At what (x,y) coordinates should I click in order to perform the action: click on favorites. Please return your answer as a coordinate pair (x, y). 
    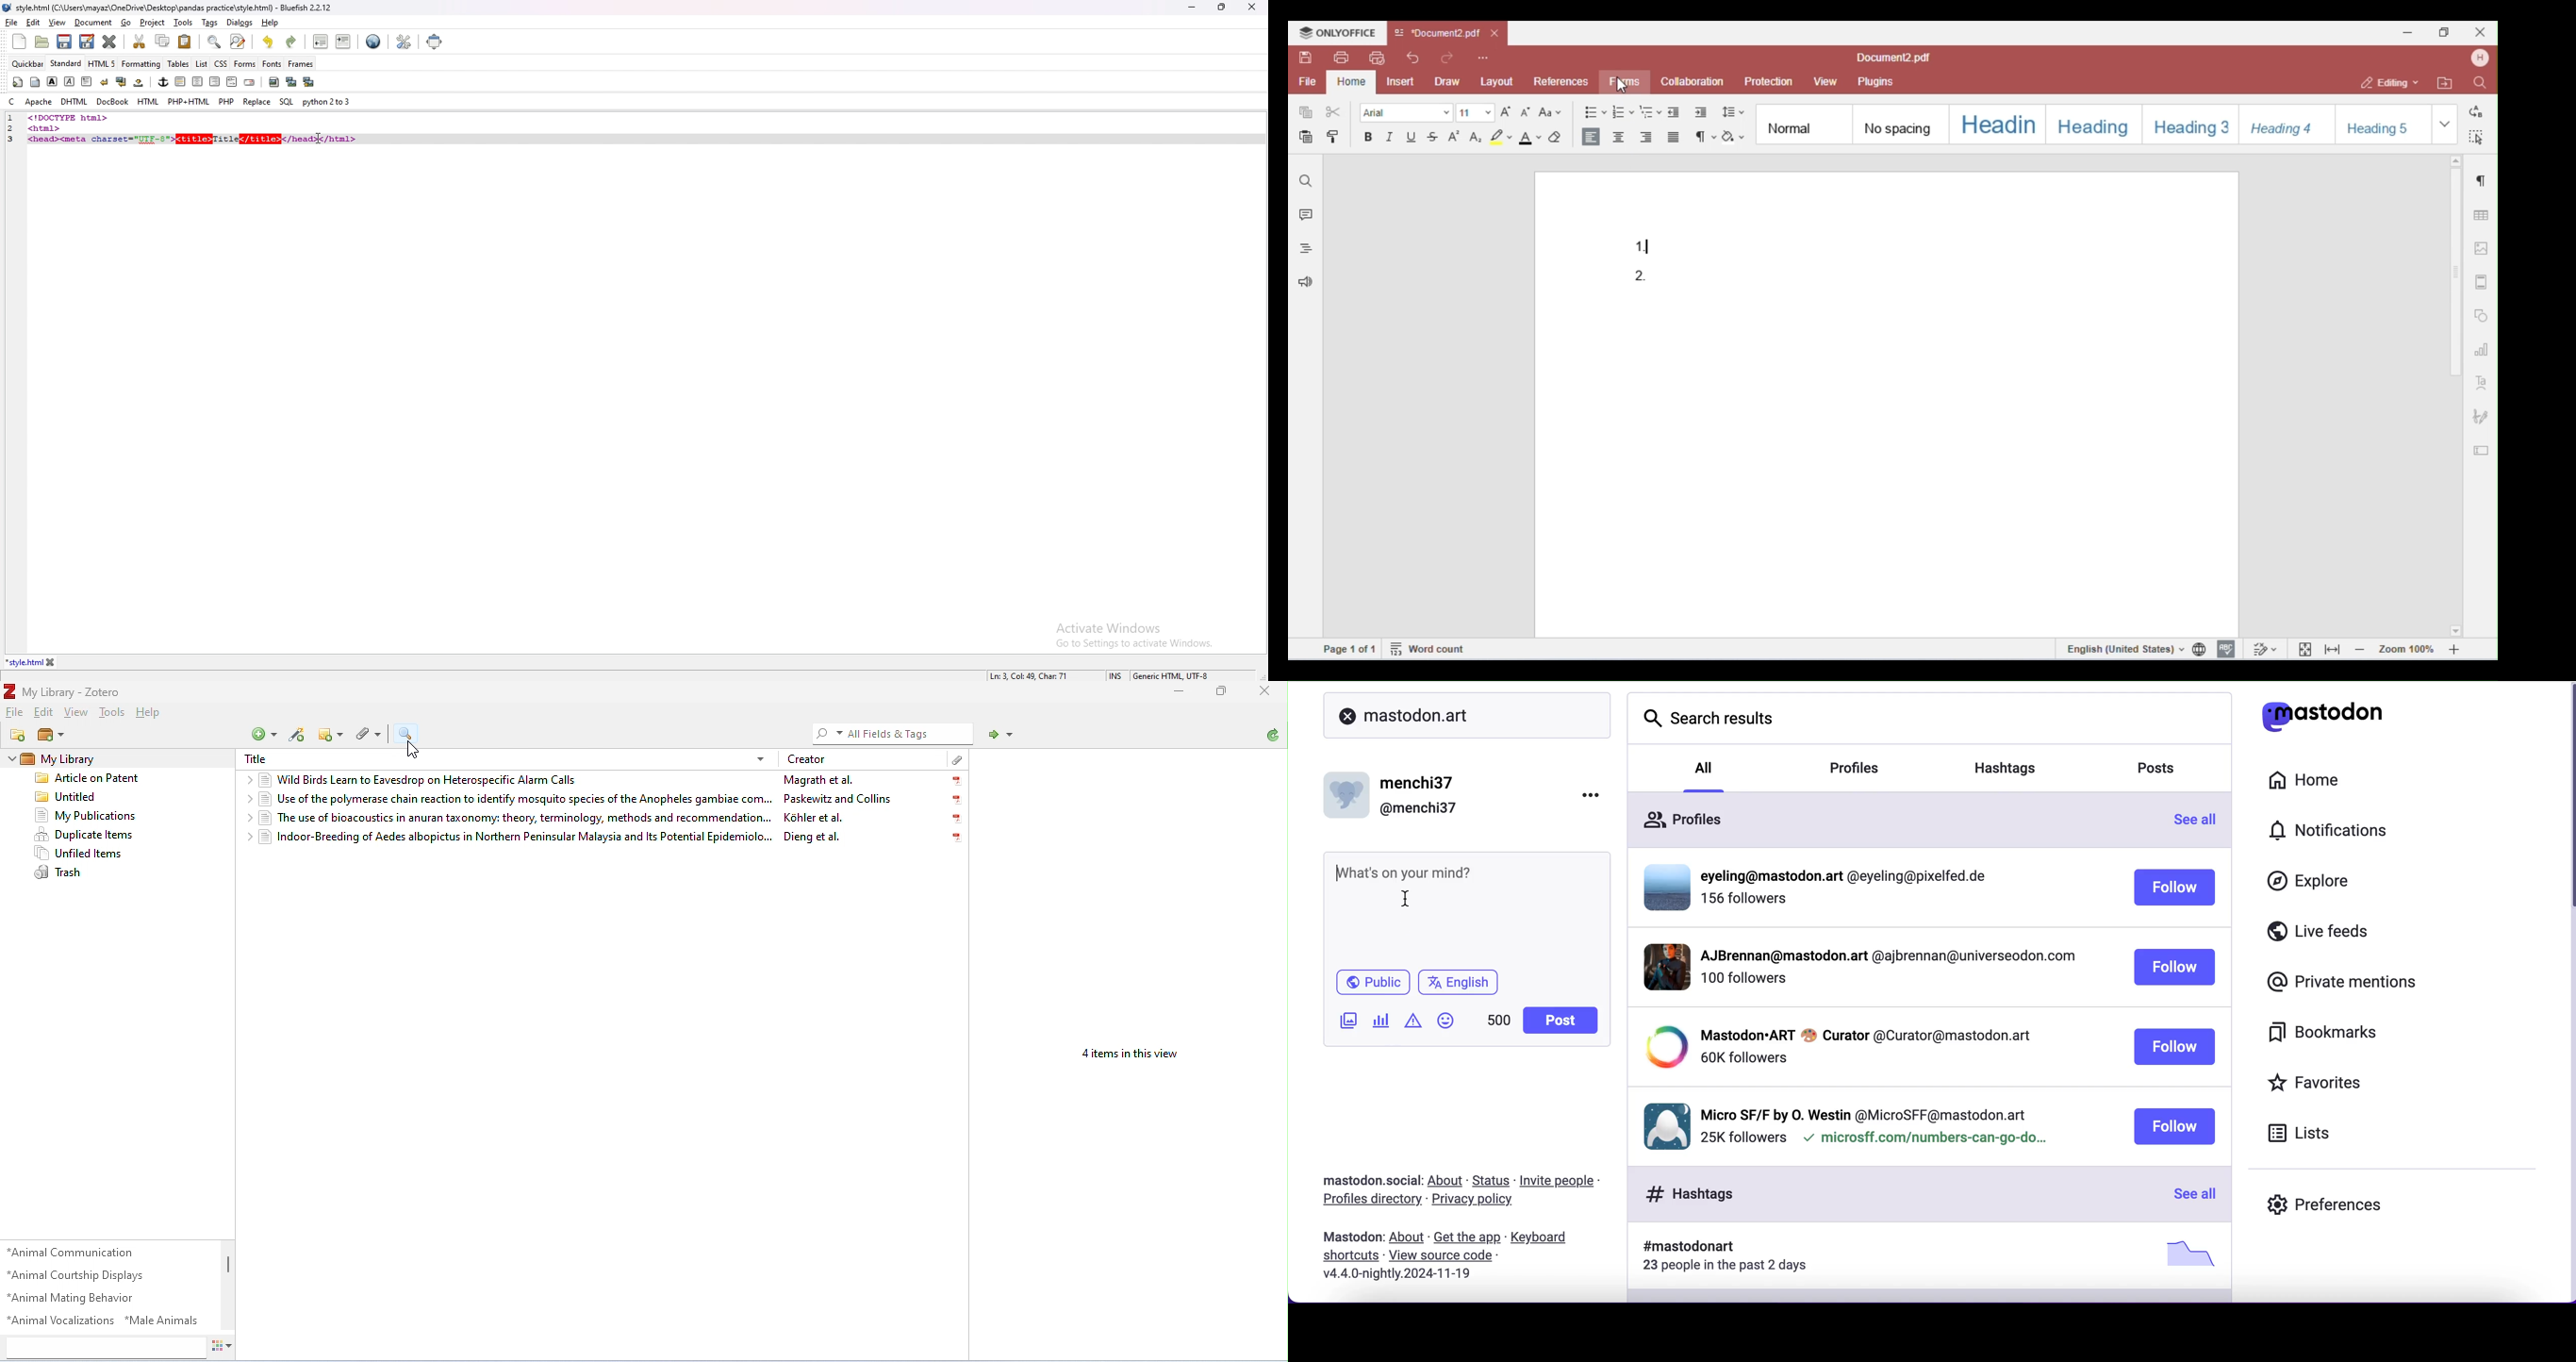
    Looking at the image, I should click on (2341, 1082).